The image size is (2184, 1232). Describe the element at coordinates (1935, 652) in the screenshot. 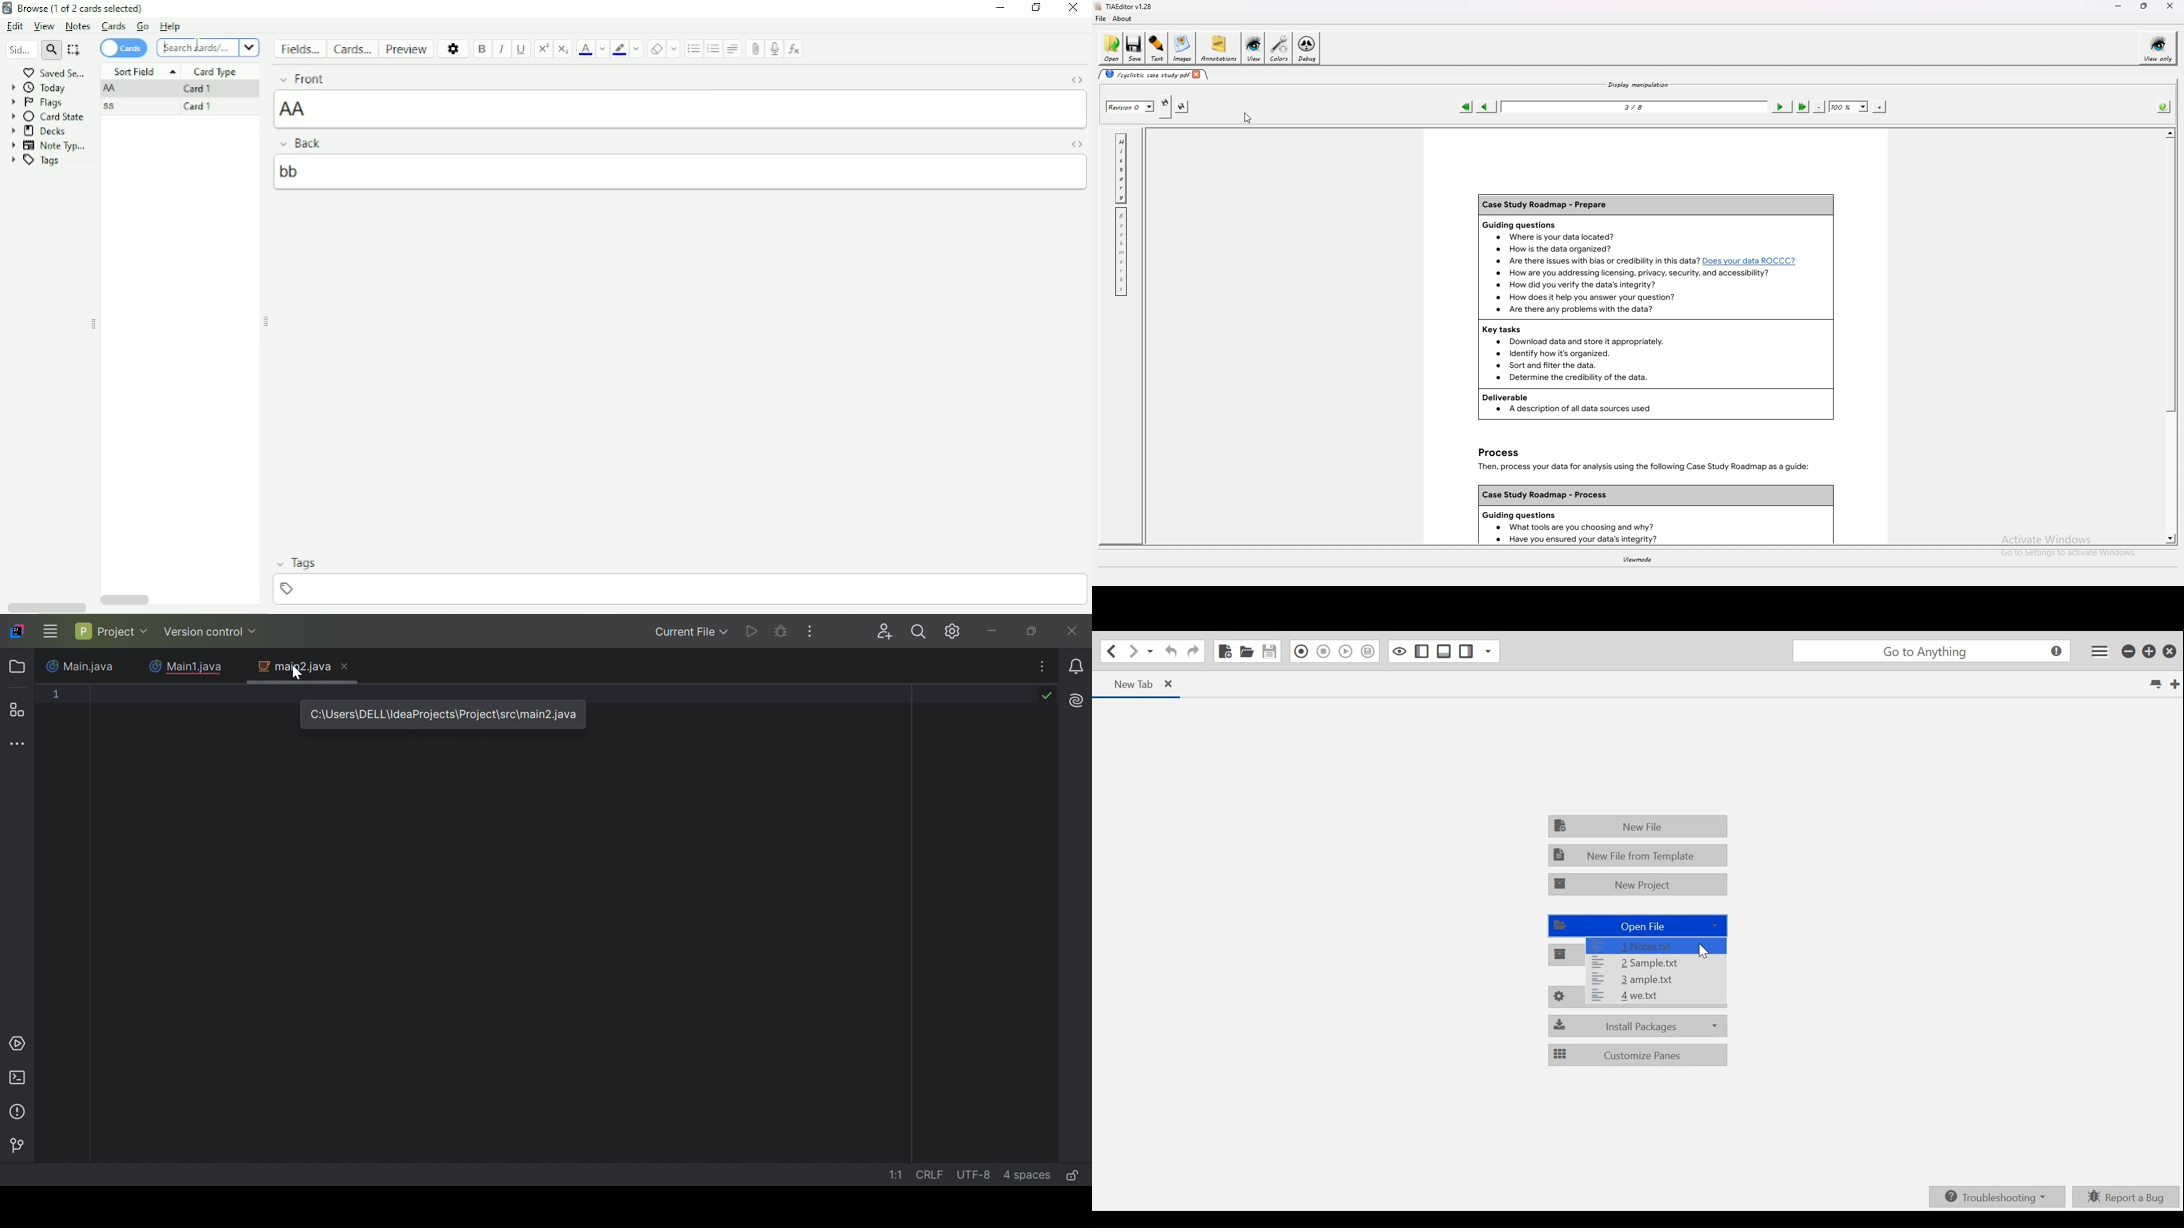

I see `go to anything` at that location.